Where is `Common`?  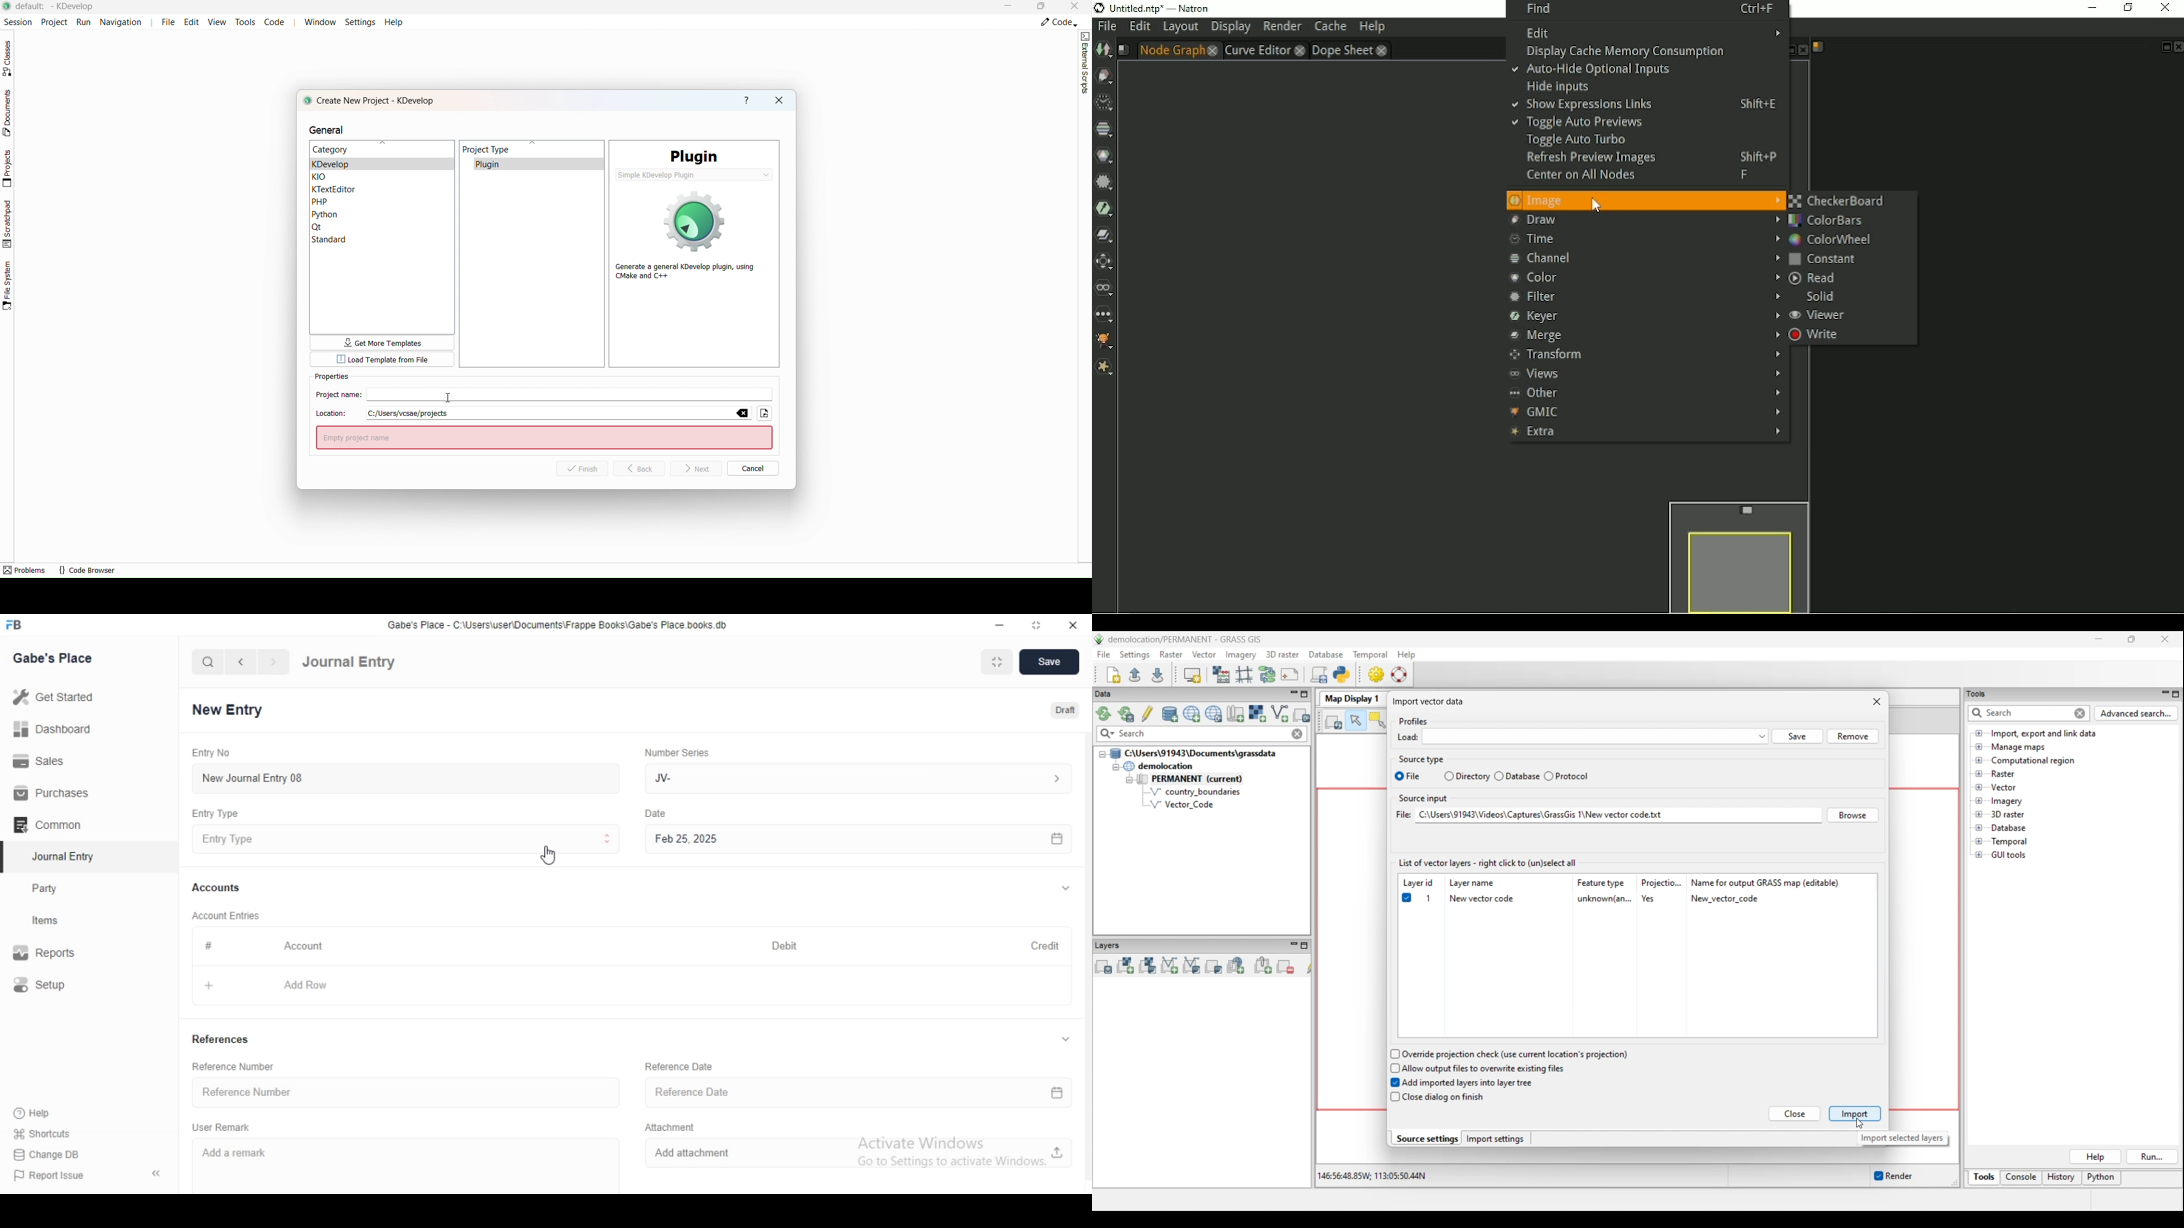 Common is located at coordinates (51, 825).